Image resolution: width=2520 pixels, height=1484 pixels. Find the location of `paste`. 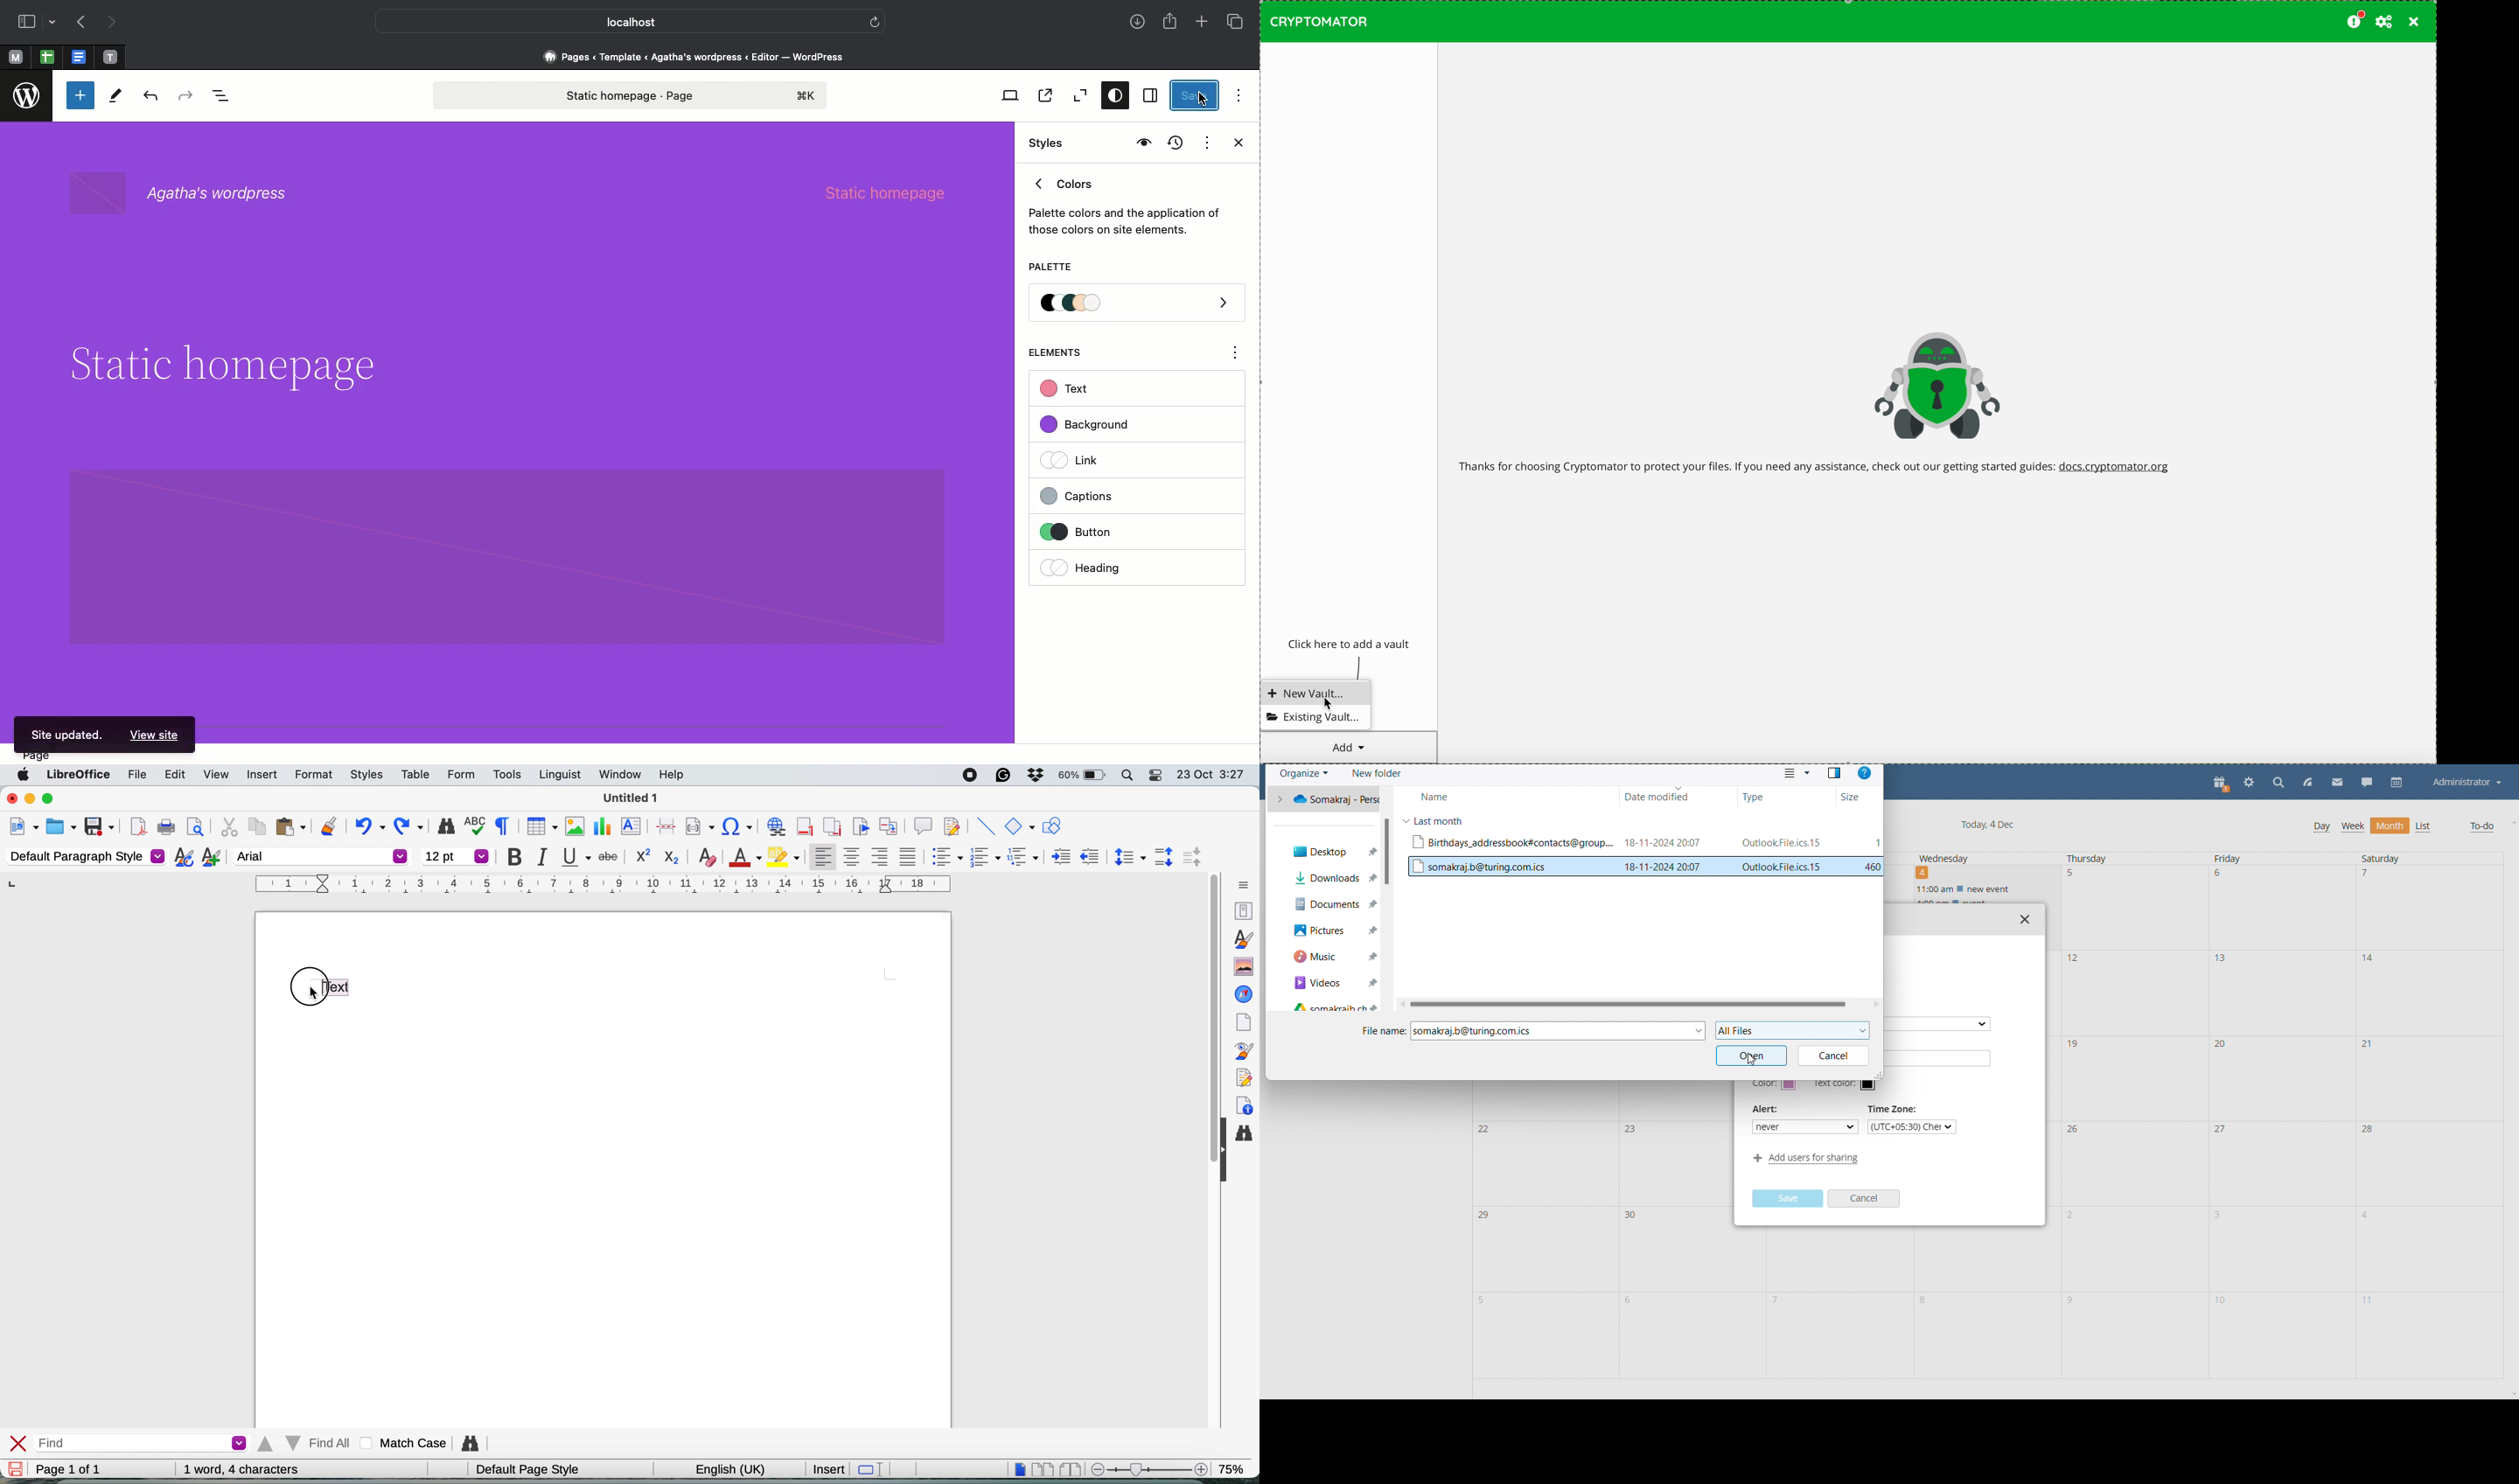

paste is located at coordinates (289, 826).